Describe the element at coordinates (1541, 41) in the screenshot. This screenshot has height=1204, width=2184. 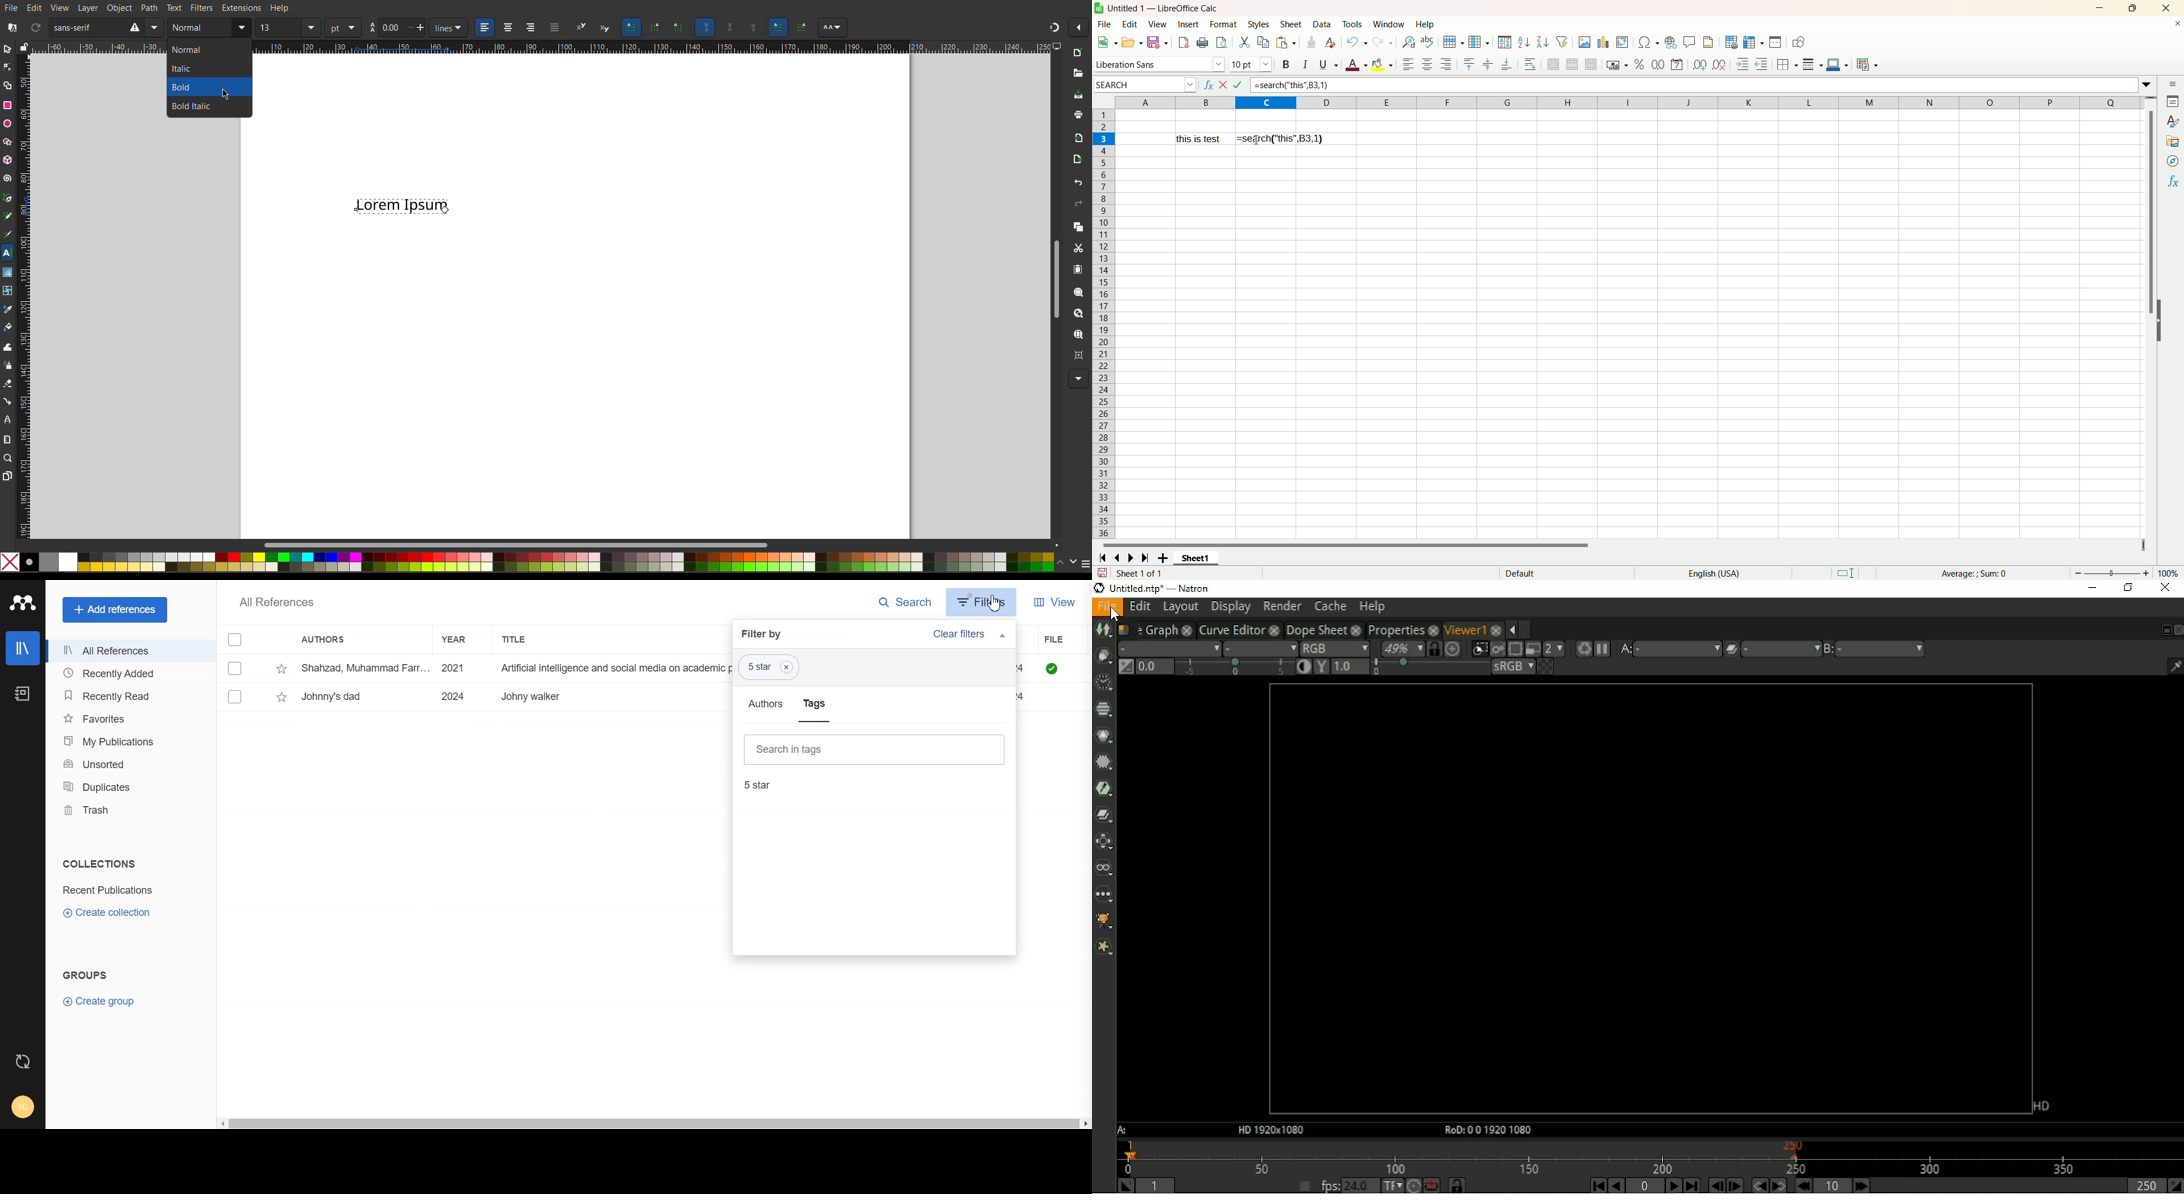
I see `sort descending` at that location.